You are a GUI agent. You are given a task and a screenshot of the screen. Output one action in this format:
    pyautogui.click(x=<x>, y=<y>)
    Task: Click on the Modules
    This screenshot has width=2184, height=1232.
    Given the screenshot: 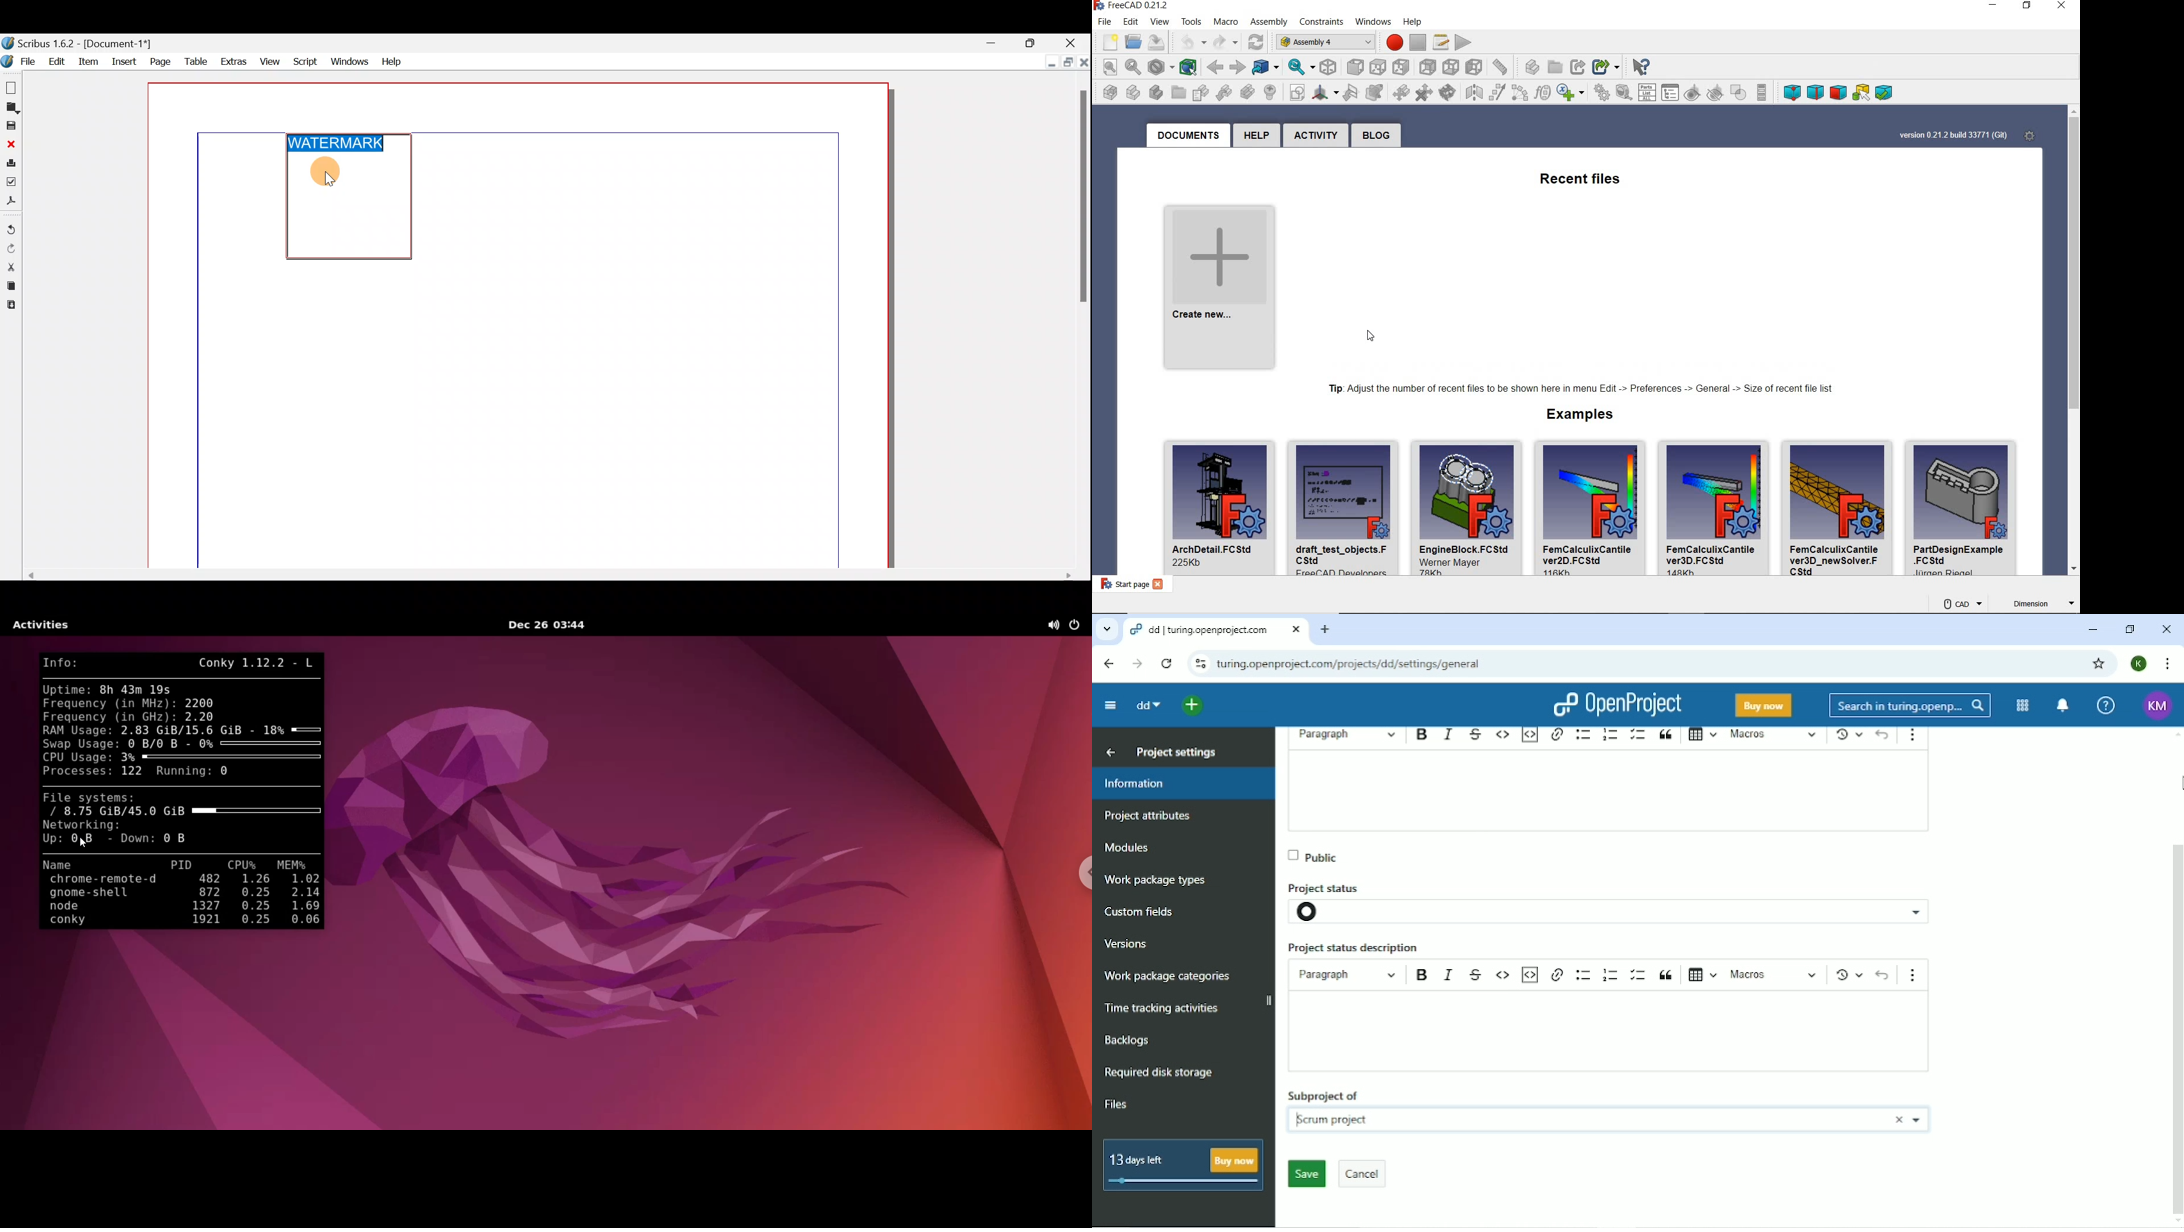 What is the action you would take?
    pyautogui.click(x=2024, y=705)
    